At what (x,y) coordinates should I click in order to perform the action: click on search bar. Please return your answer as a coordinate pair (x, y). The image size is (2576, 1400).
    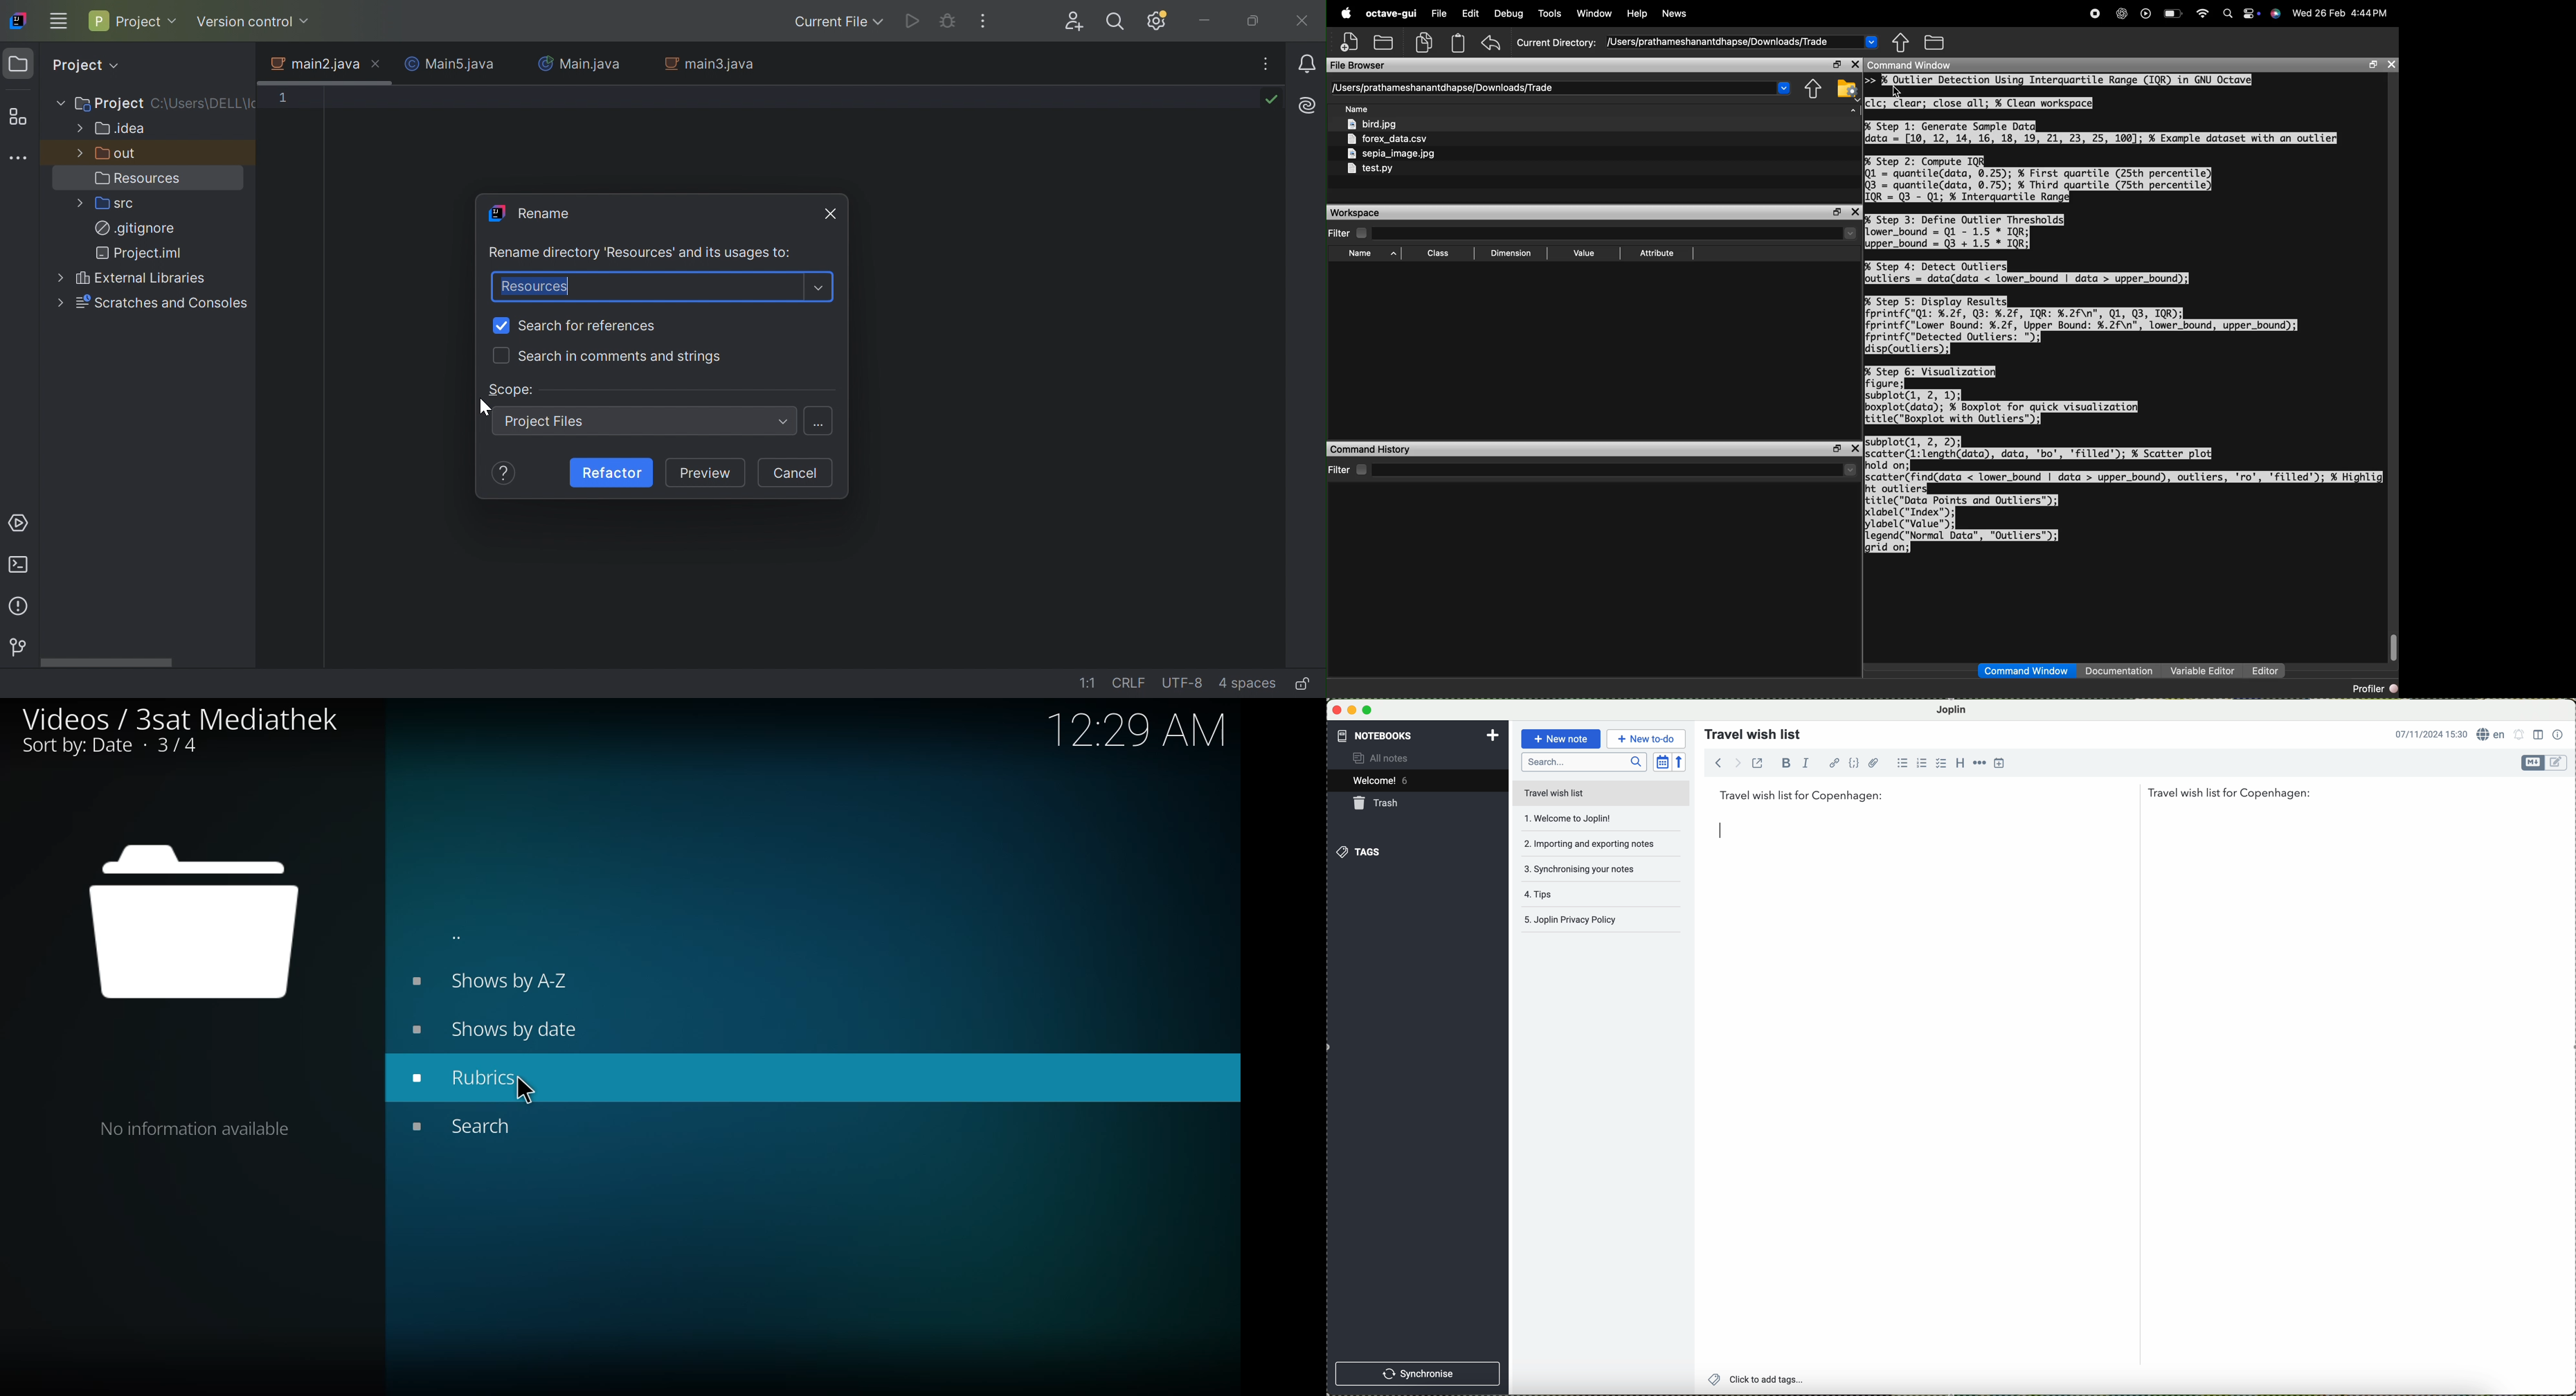
    Looking at the image, I should click on (1584, 762).